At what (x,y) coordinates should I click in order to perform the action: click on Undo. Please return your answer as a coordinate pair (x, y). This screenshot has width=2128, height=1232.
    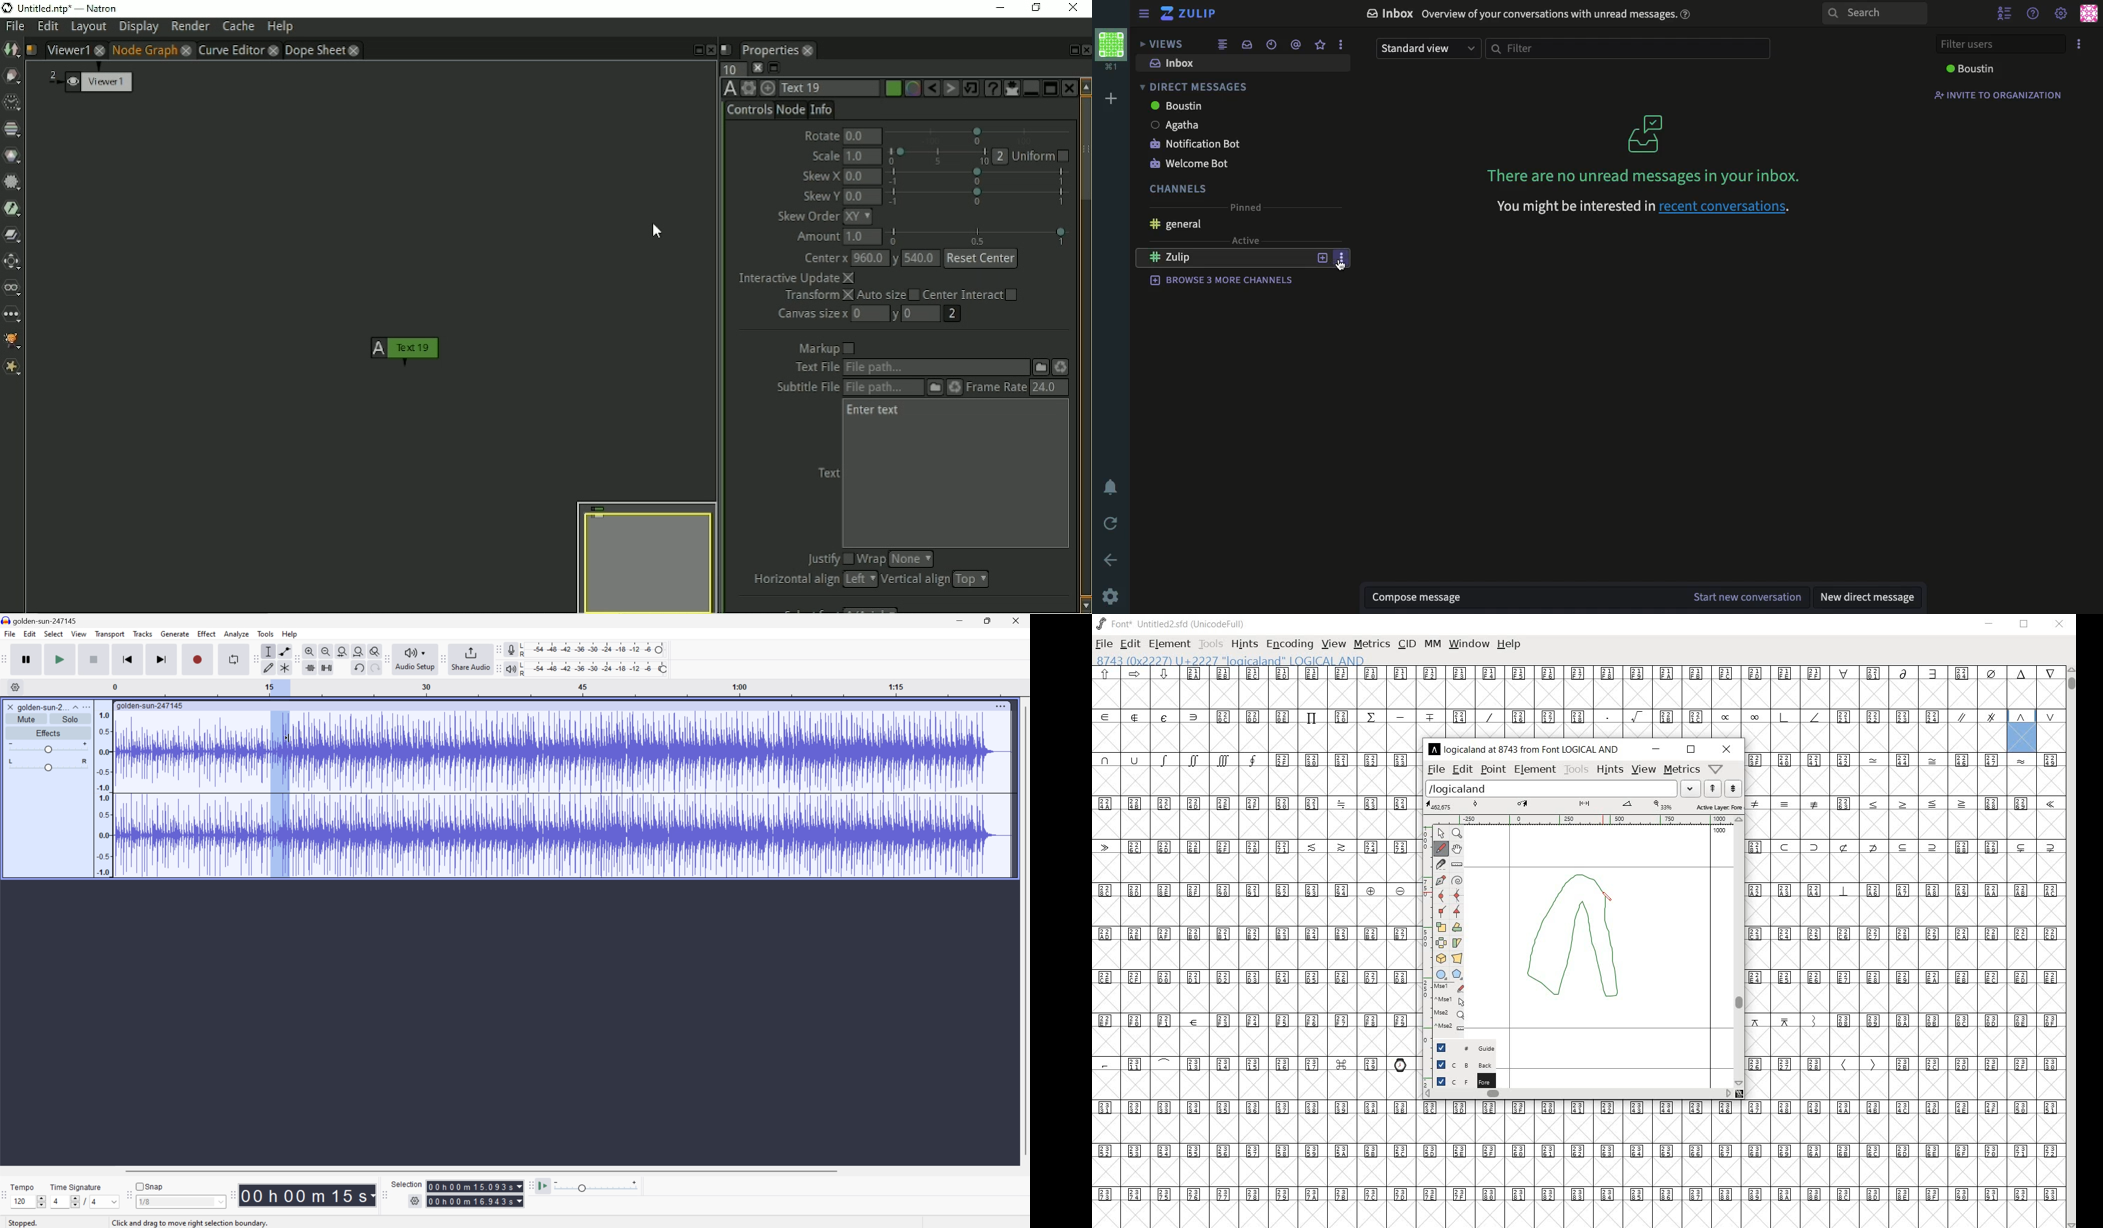
    Looking at the image, I should click on (357, 667).